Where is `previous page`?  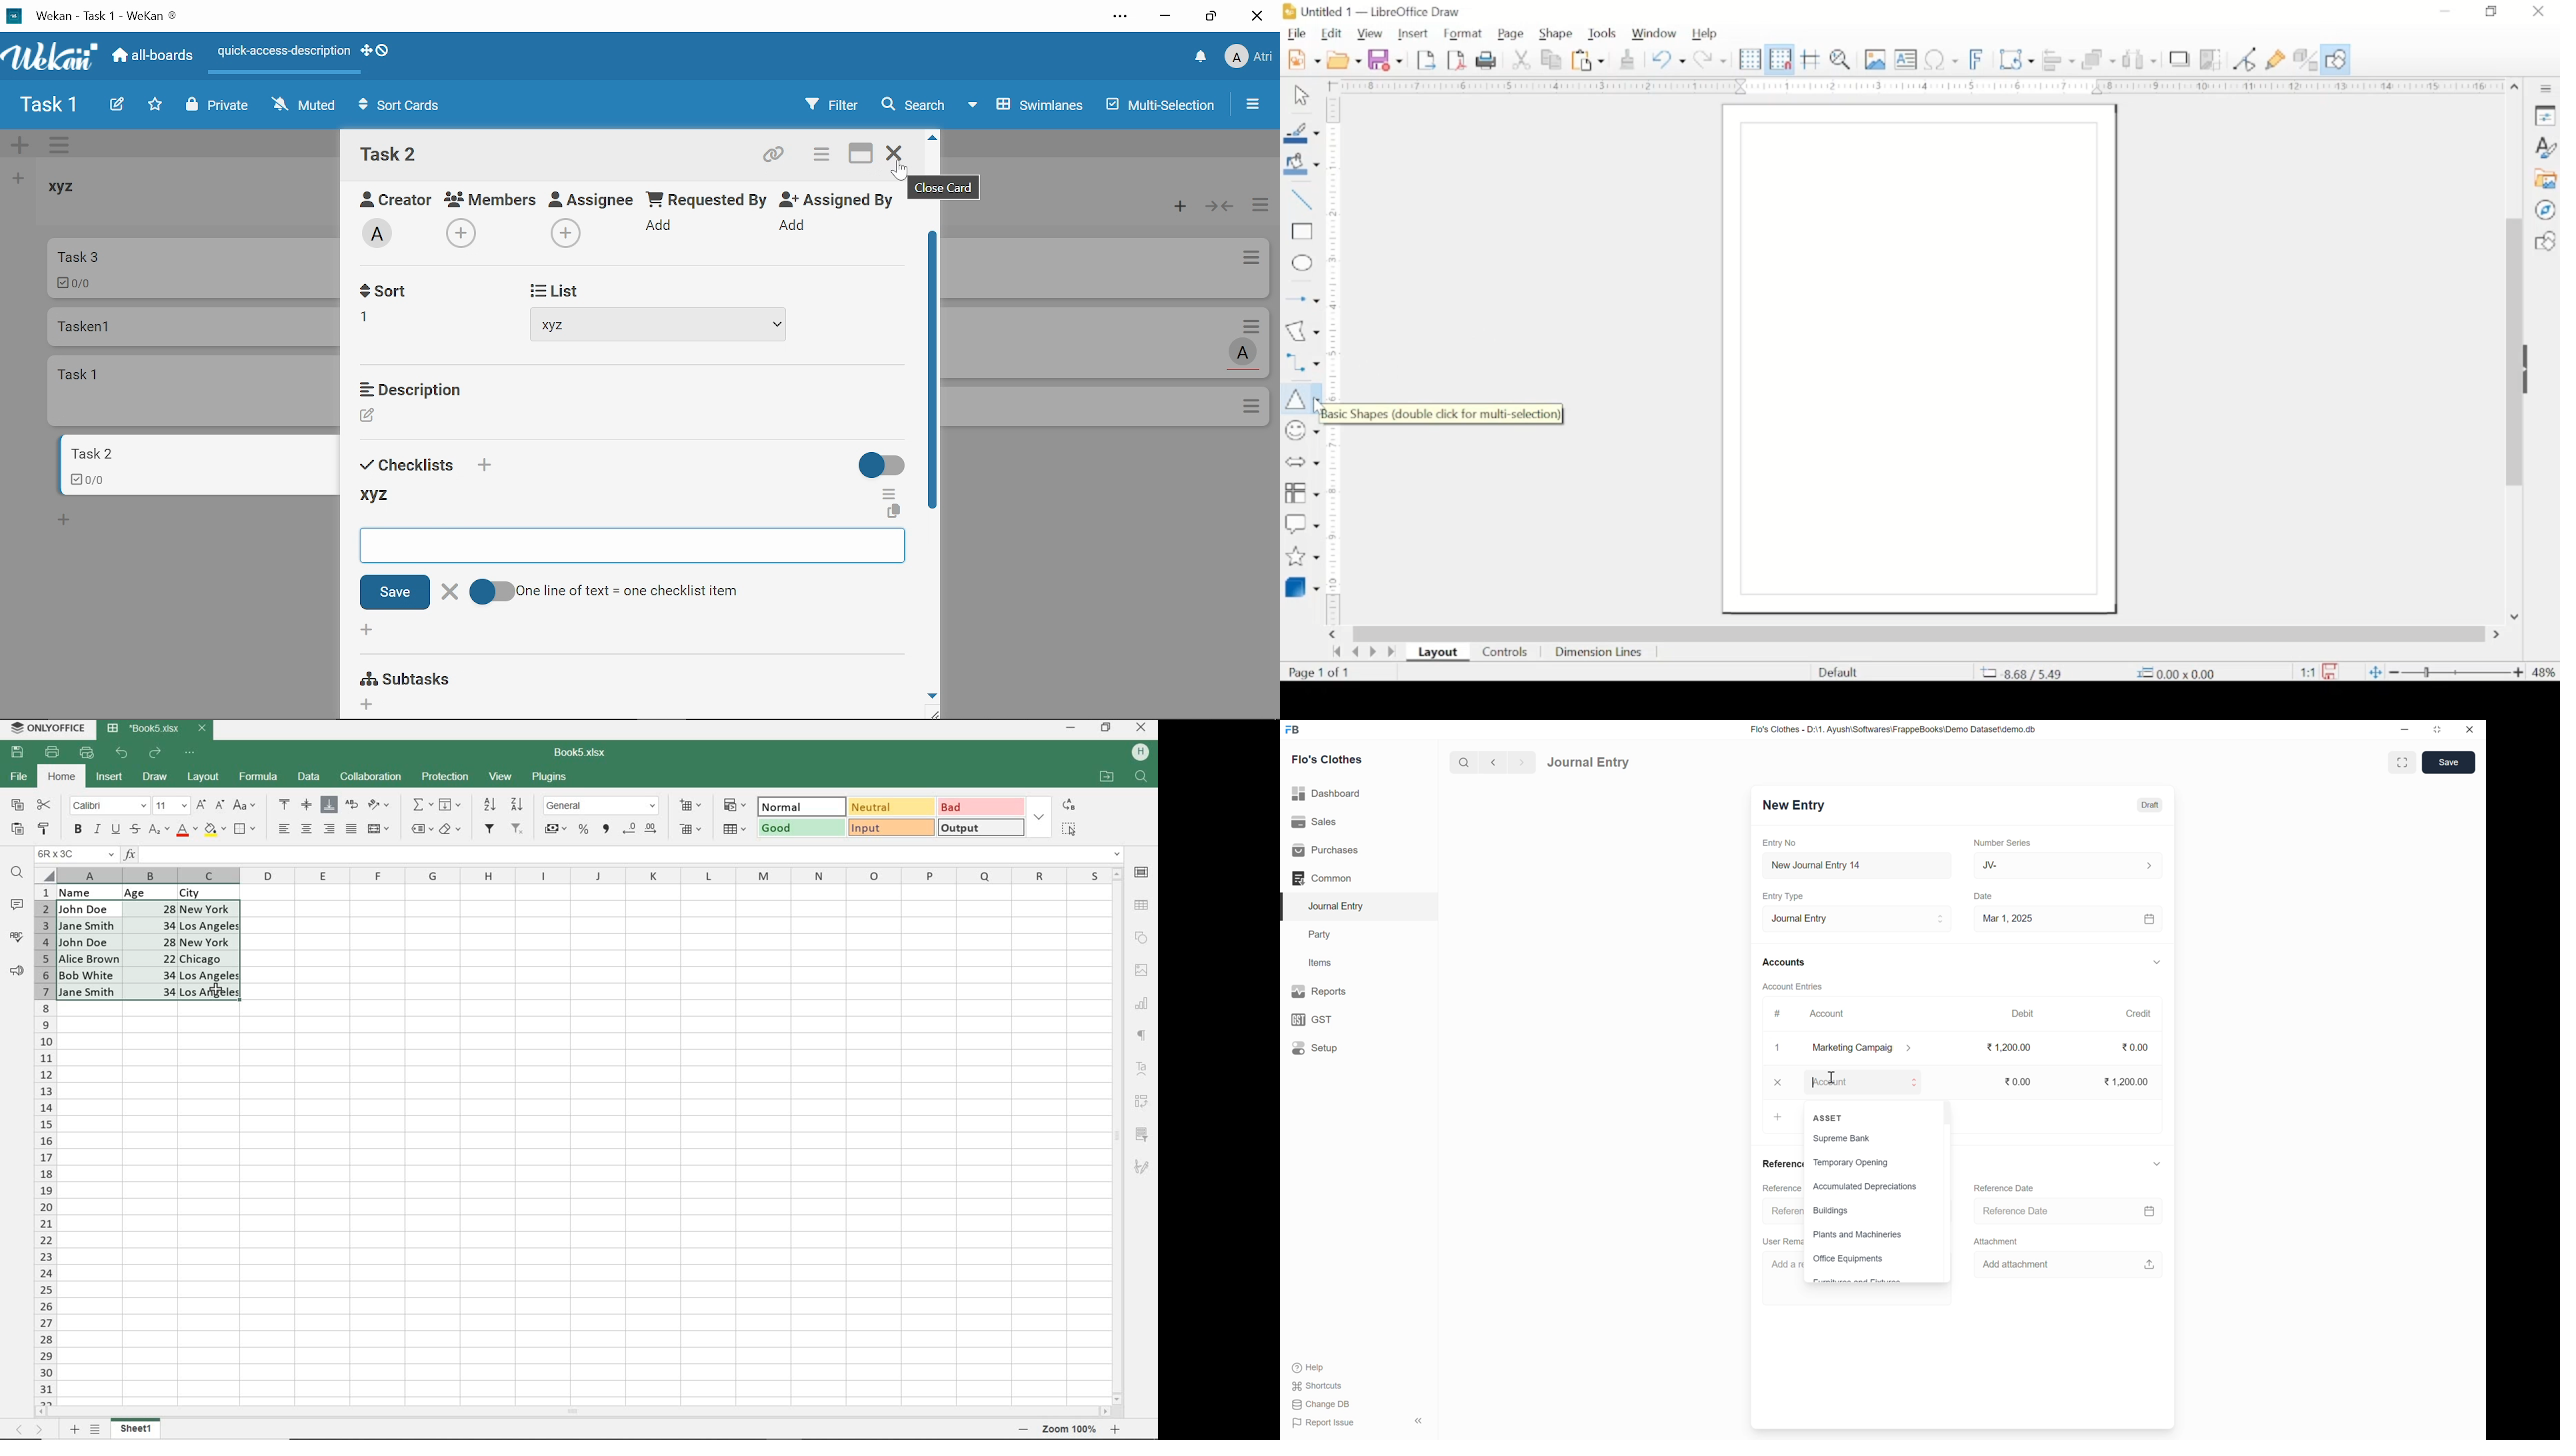 previous page is located at coordinates (1355, 652).